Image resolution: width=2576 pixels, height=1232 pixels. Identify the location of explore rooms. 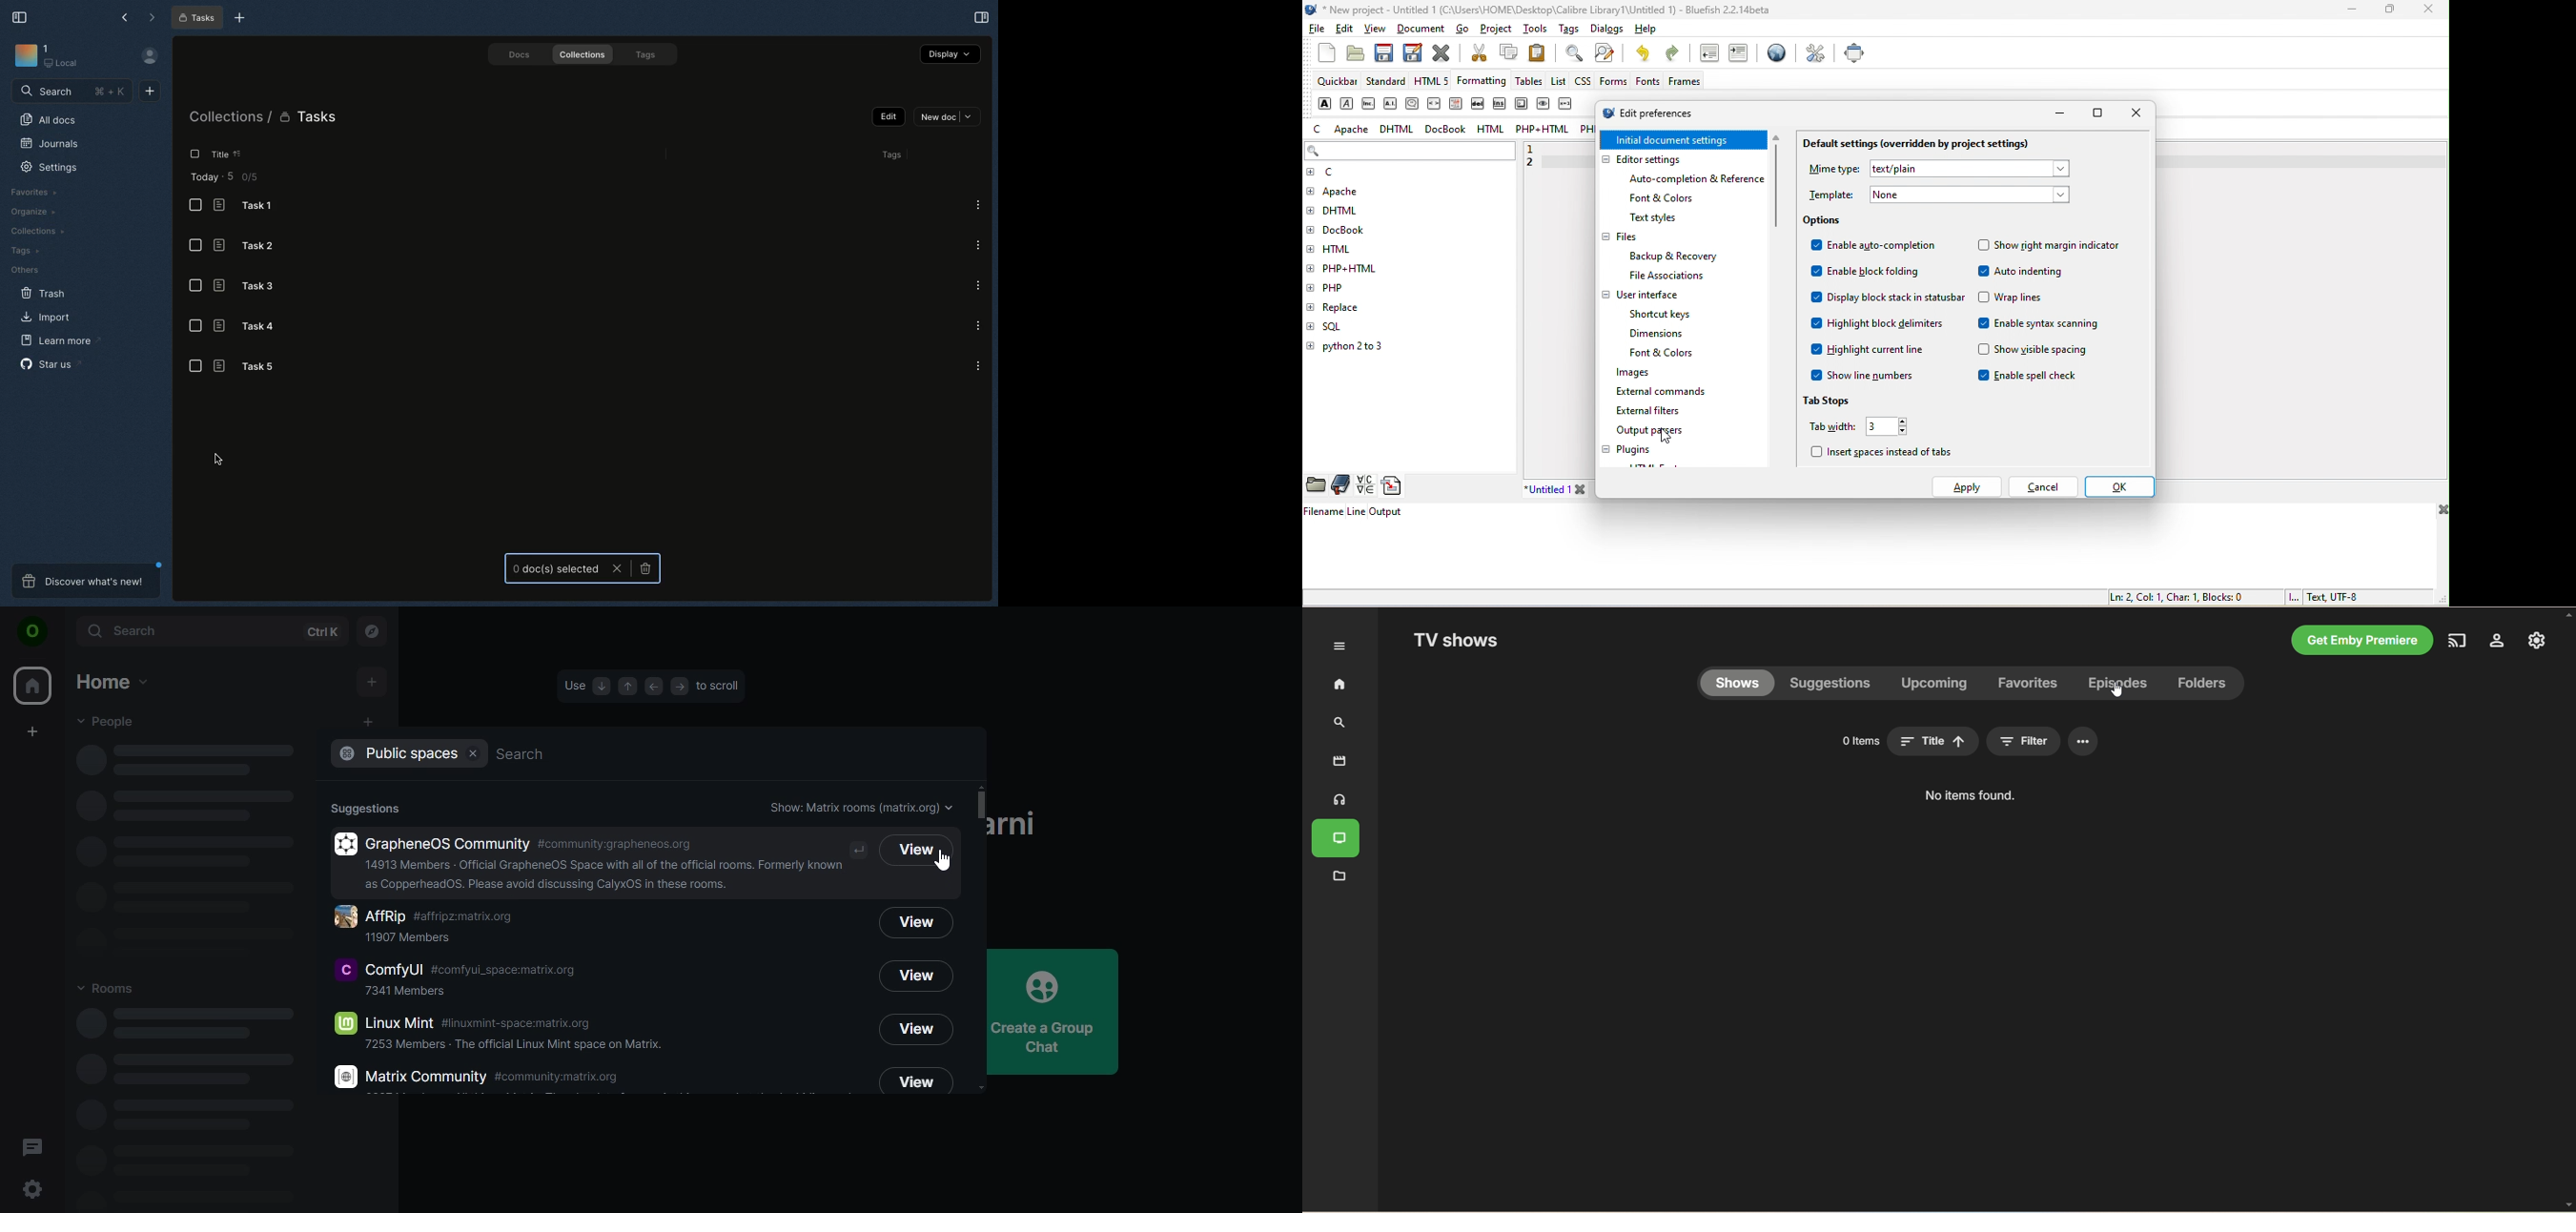
(370, 630).